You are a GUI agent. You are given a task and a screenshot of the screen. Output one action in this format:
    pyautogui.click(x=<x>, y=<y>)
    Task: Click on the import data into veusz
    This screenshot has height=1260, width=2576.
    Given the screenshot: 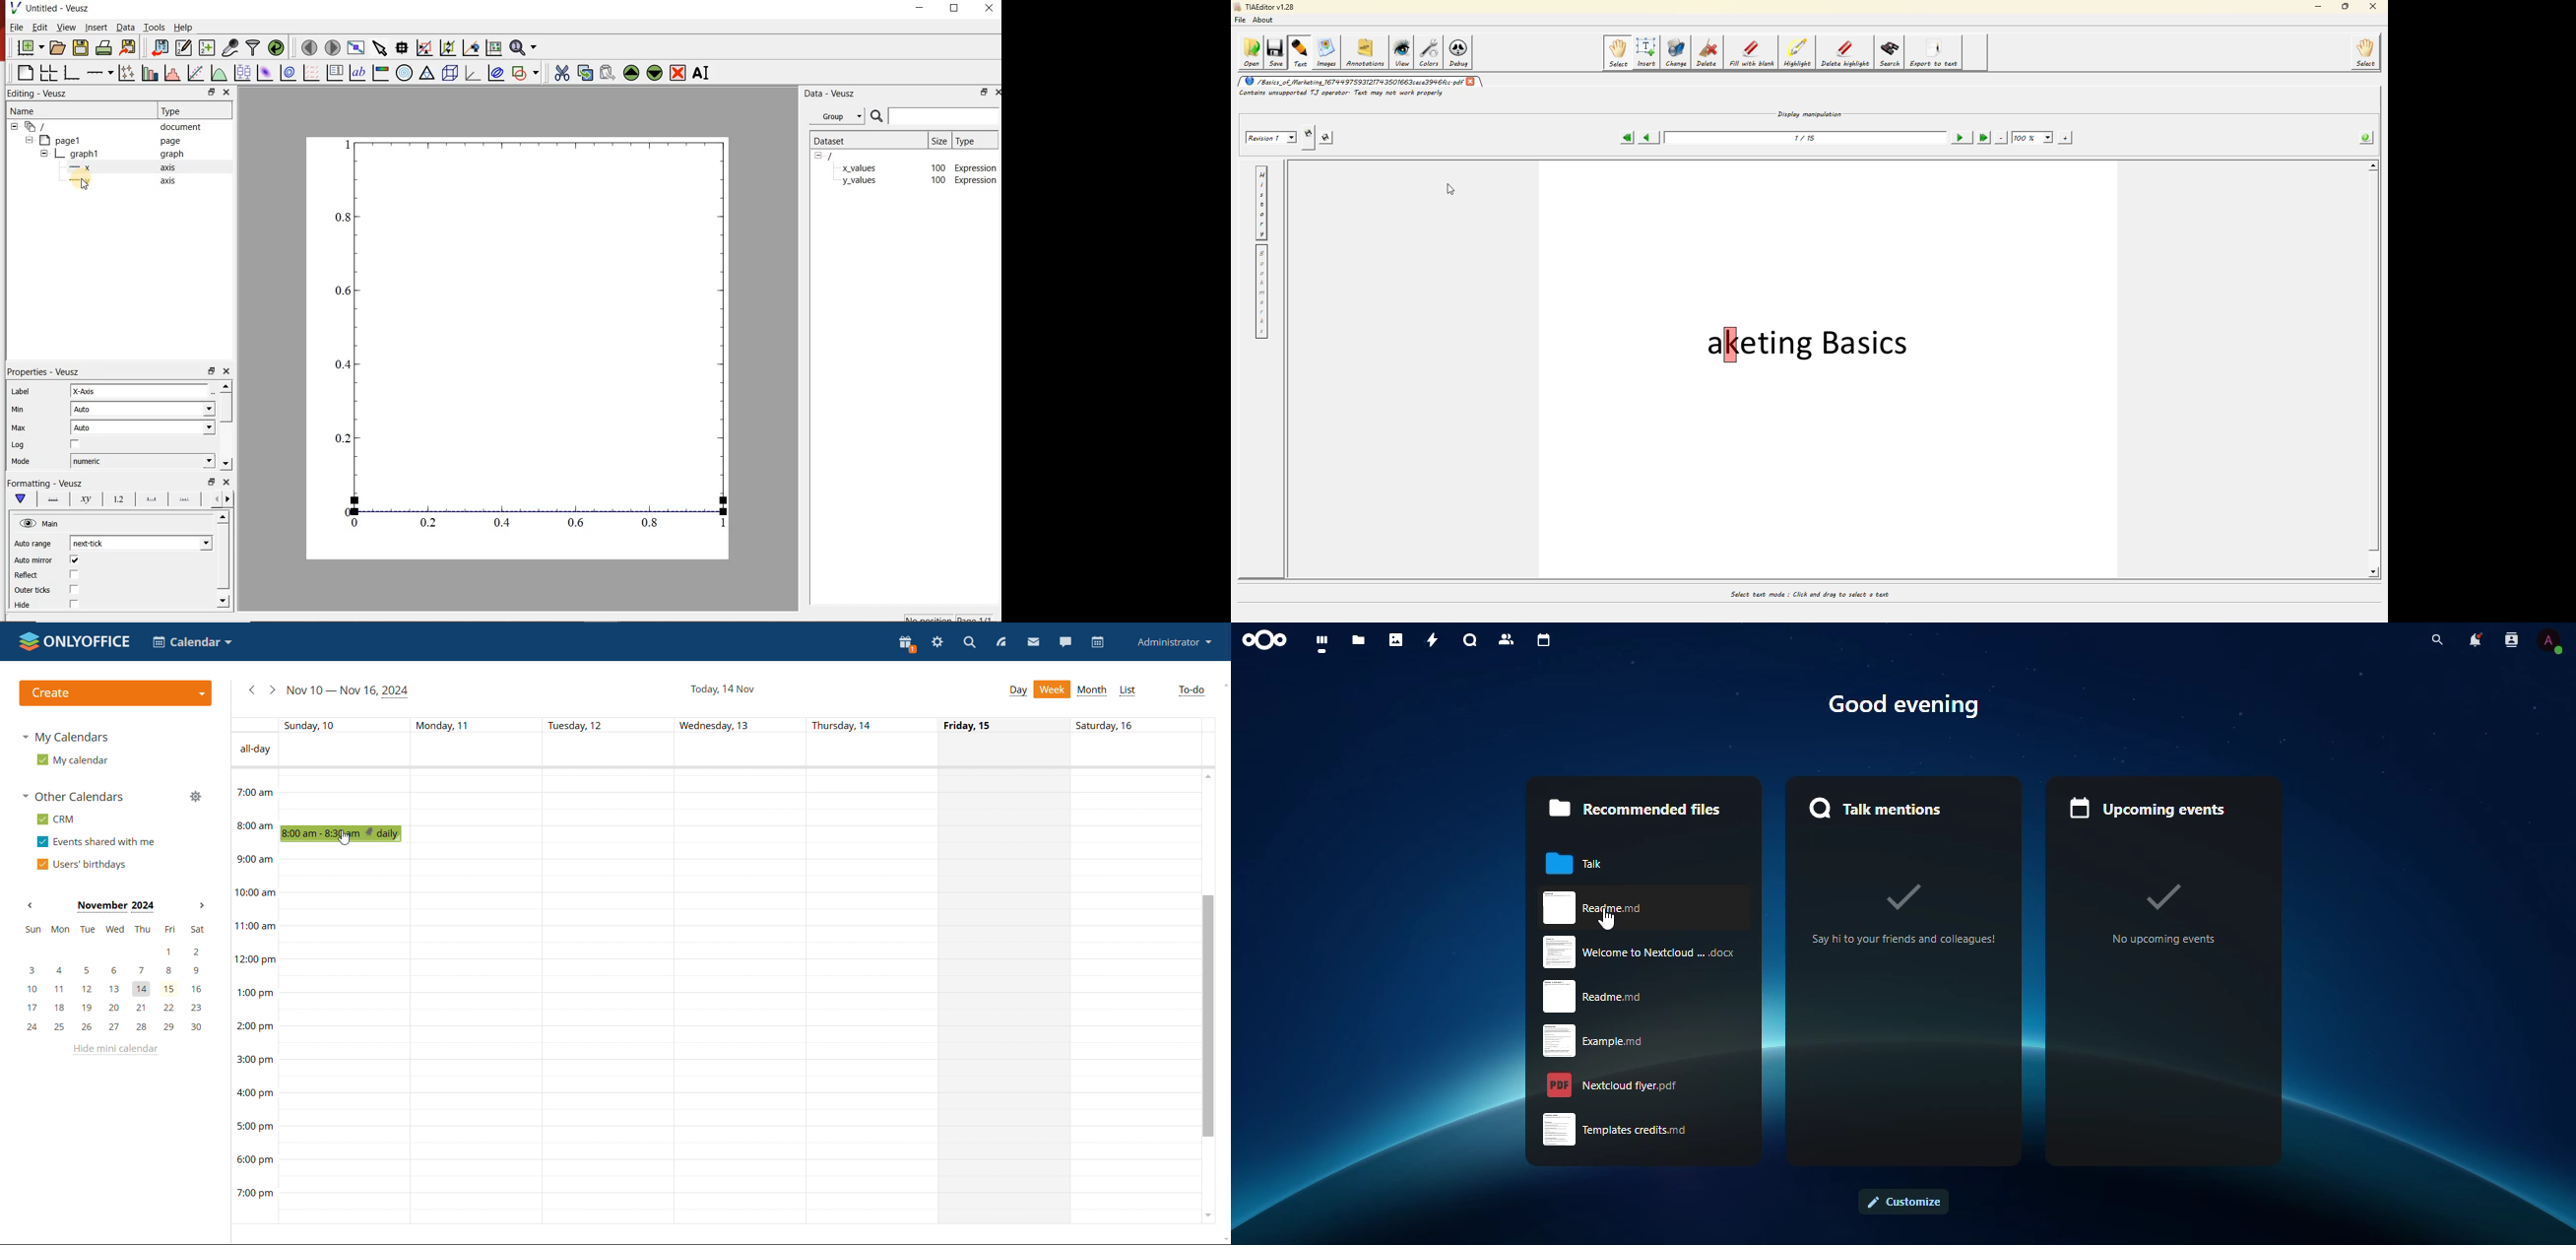 What is the action you would take?
    pyautogui.click(x=160, y=48)
    